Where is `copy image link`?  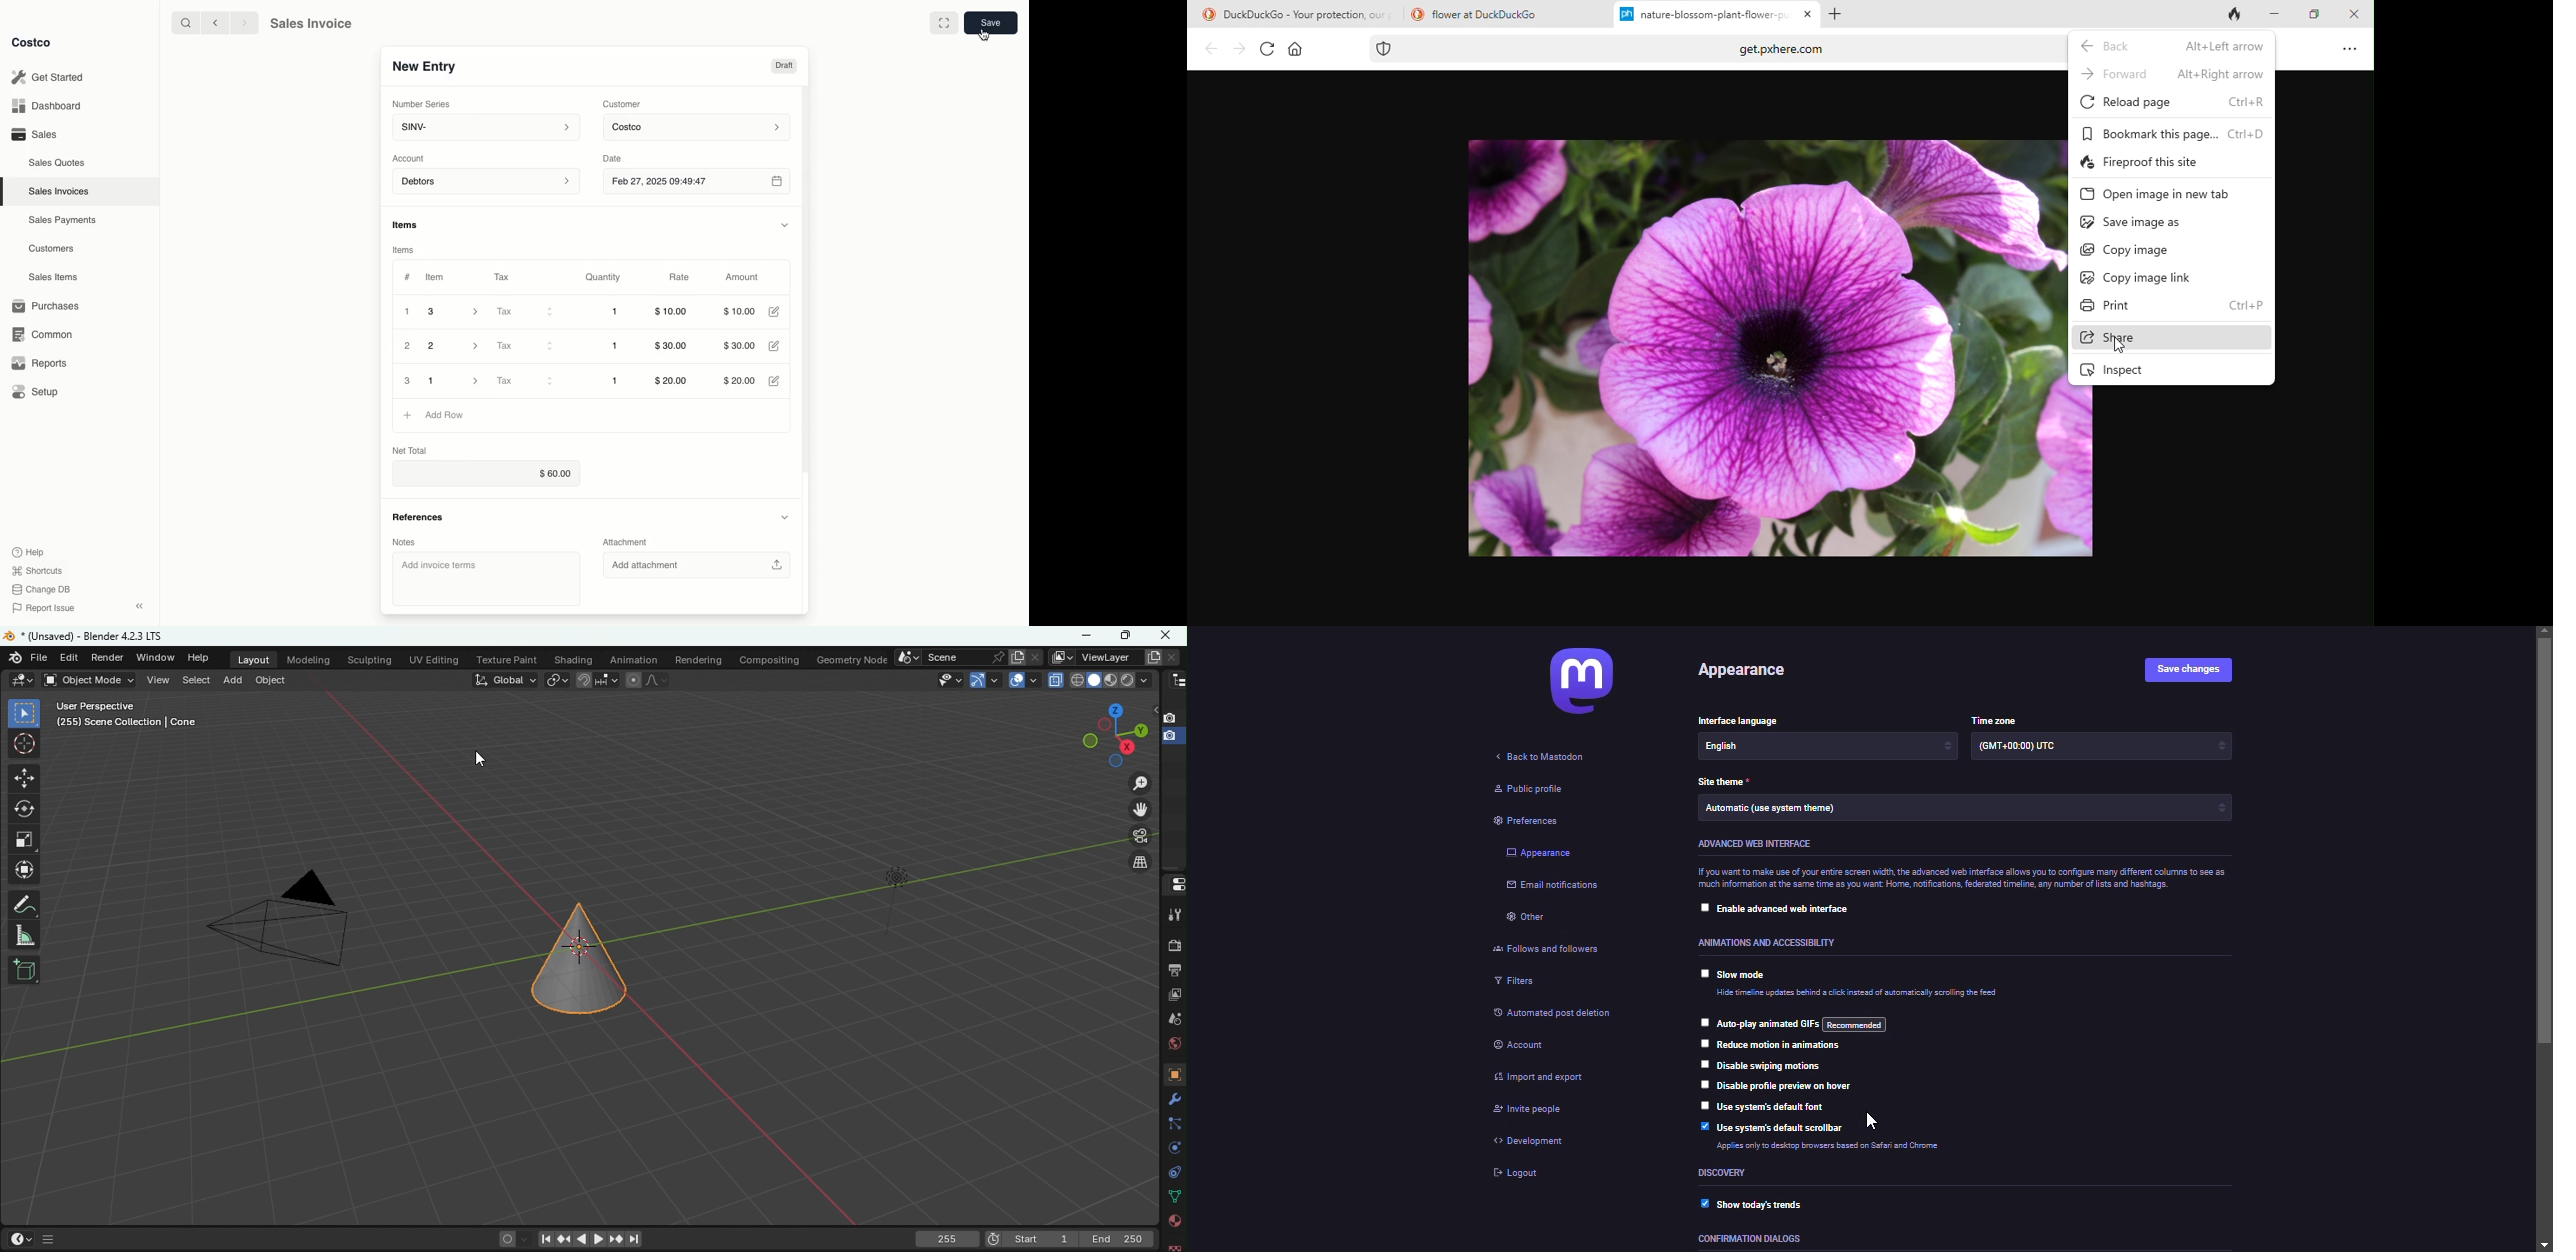 copy image link is located at coordinates (2143, 276).